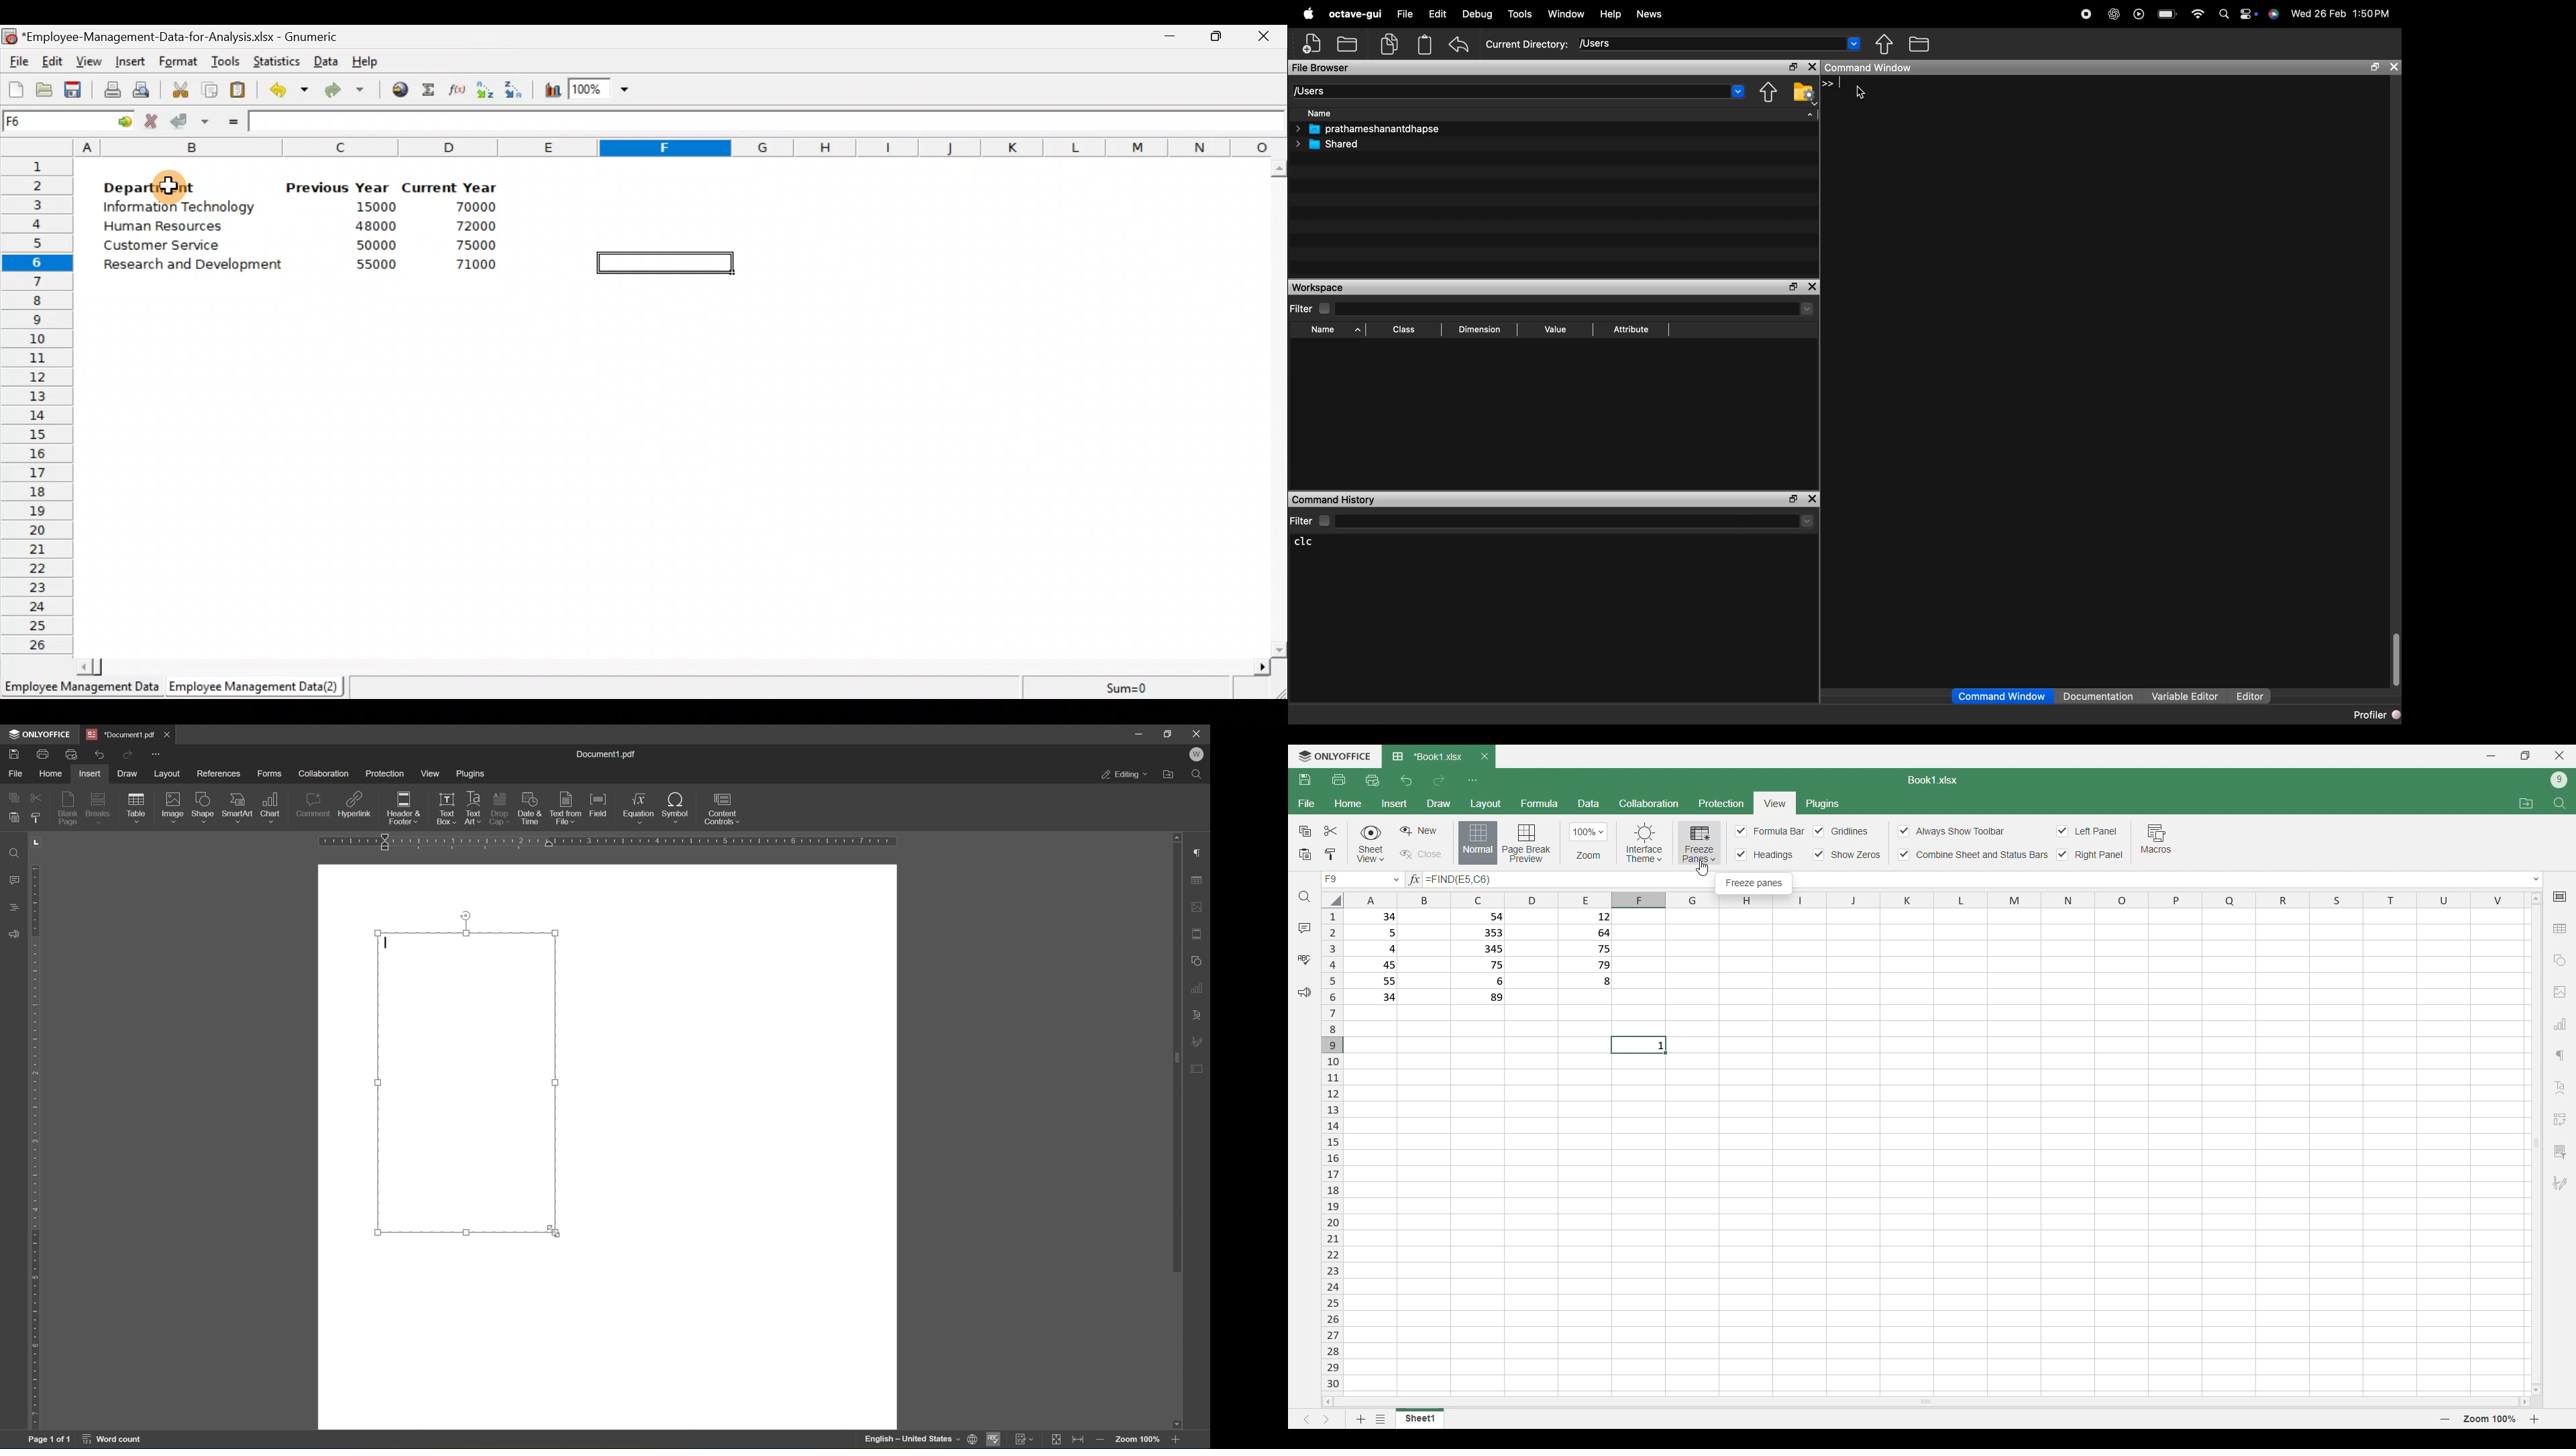  What do you see at coordinates (1332, 900) in the screenshot?
I see `Click to select all cells` at bounding box center [1332, 900].